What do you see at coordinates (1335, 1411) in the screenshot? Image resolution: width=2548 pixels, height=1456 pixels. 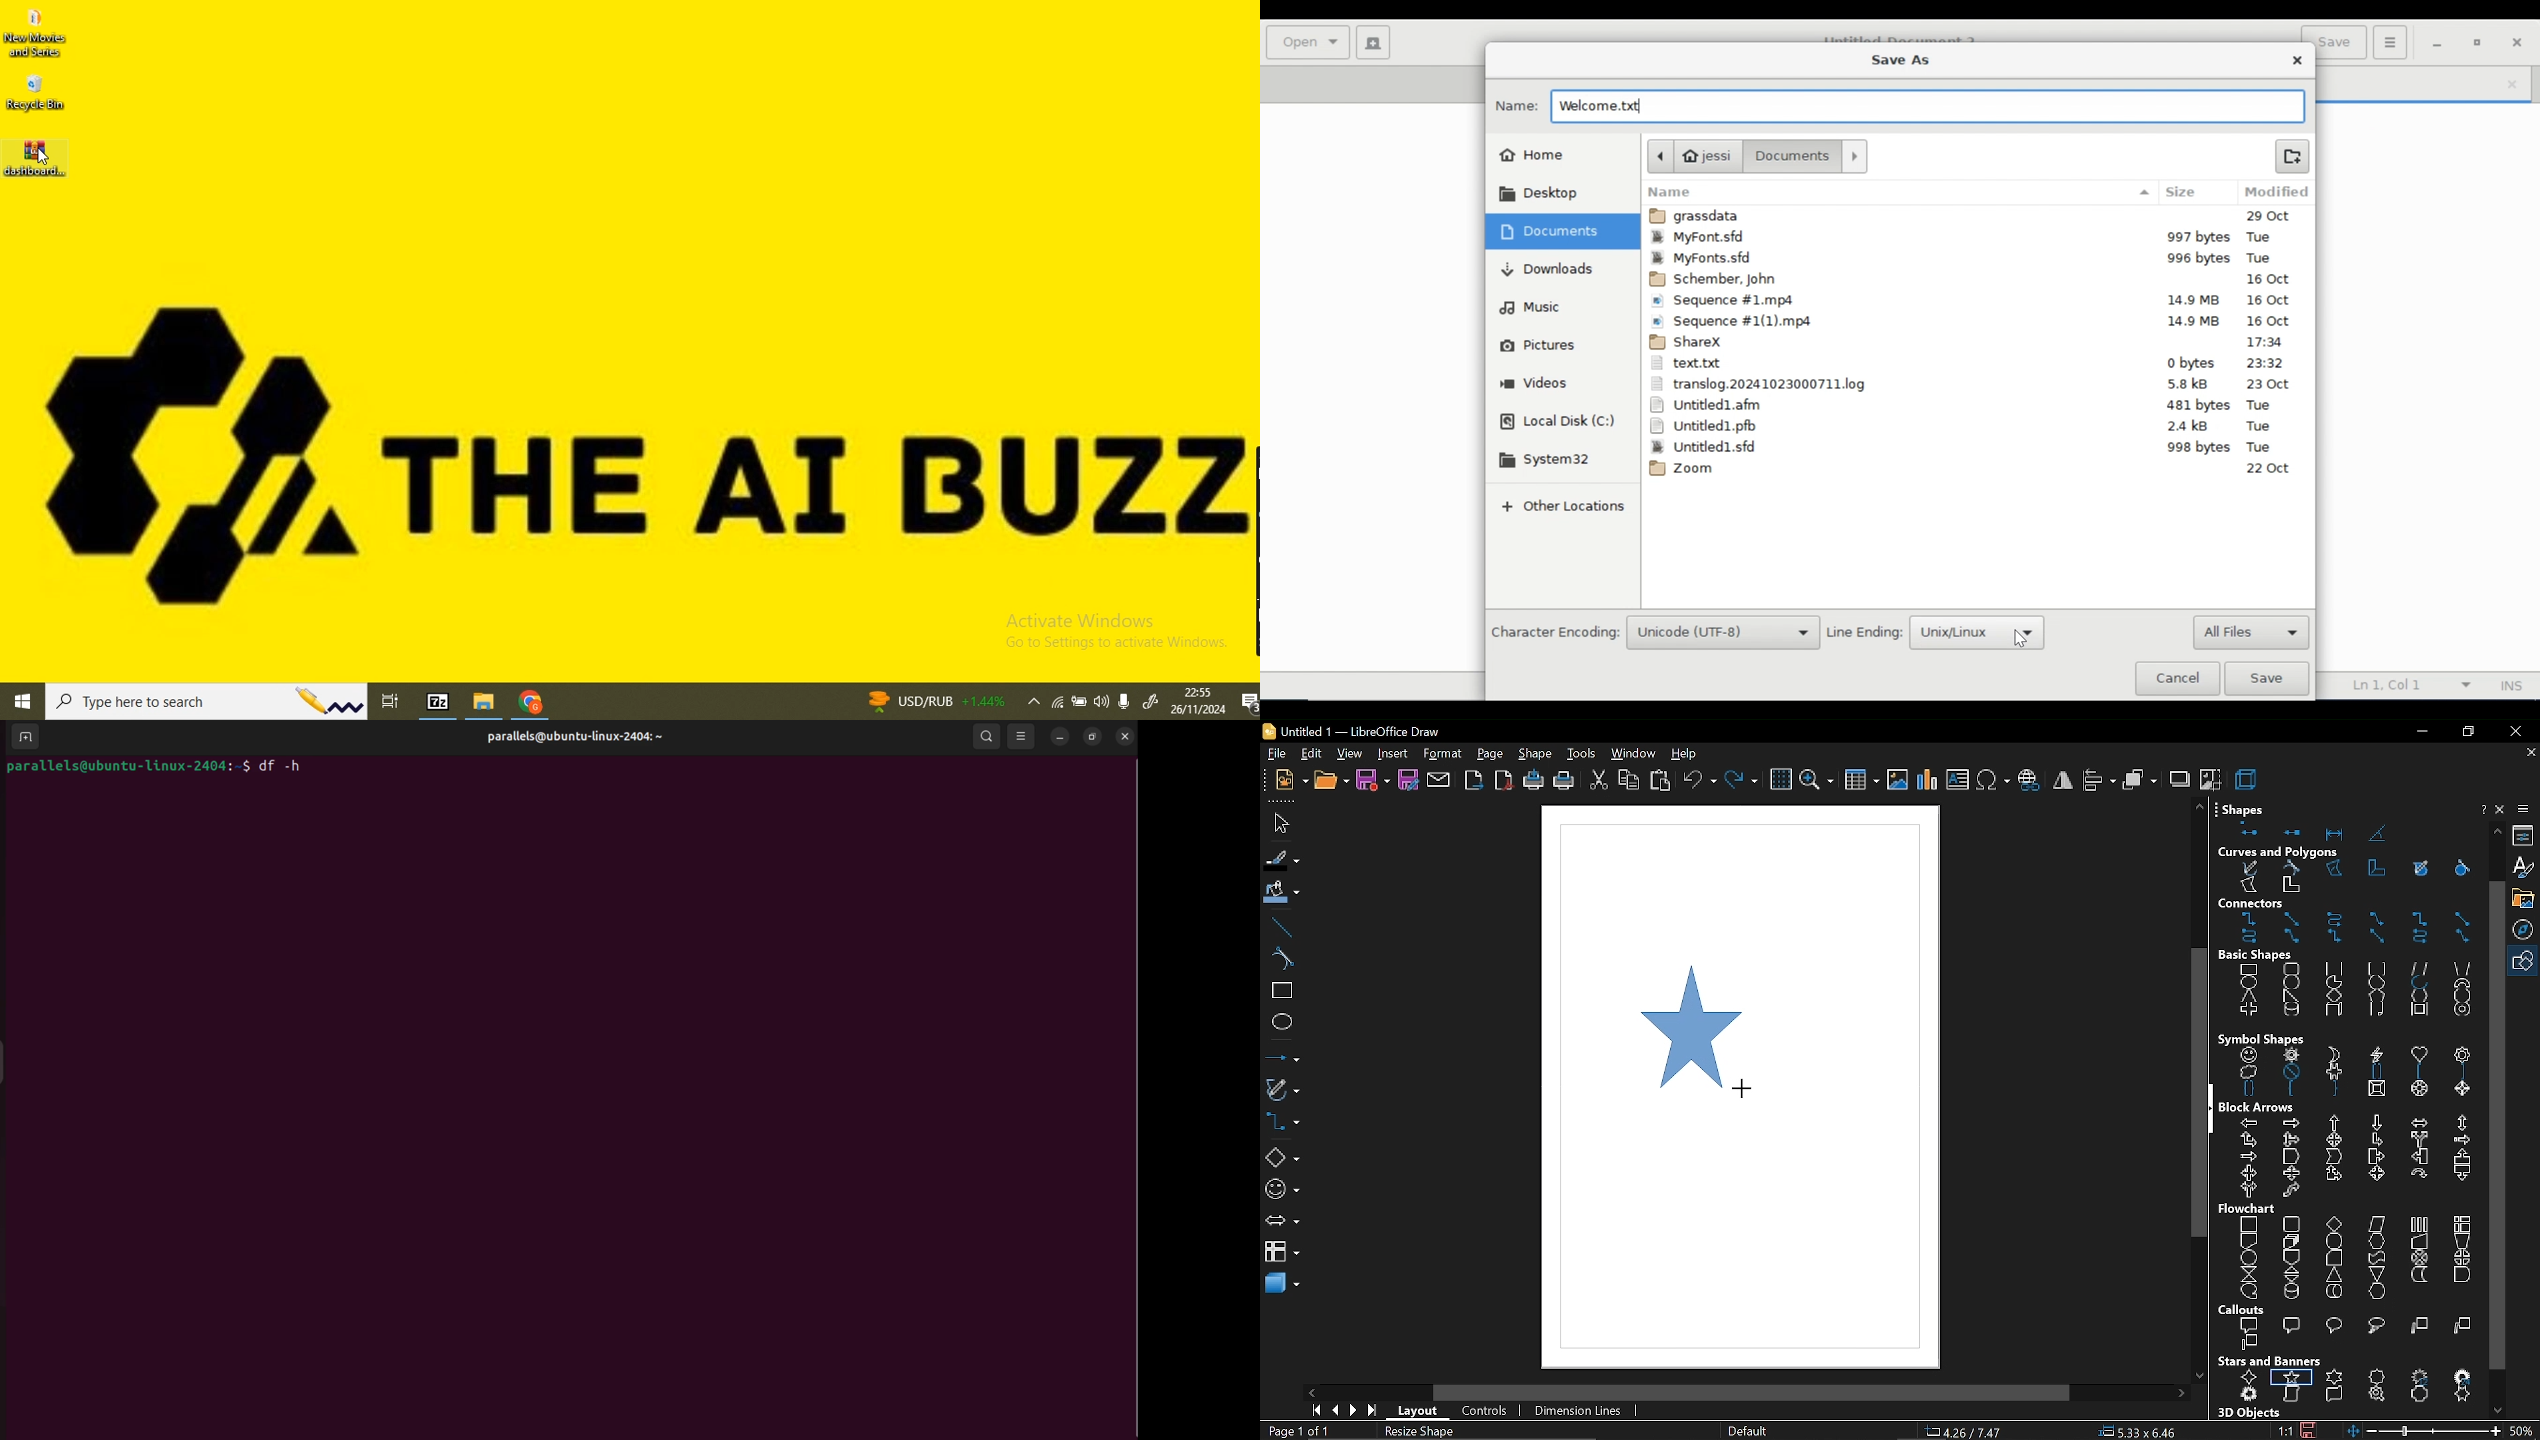 I see `previous page` at bounding box center [1335, 1411].